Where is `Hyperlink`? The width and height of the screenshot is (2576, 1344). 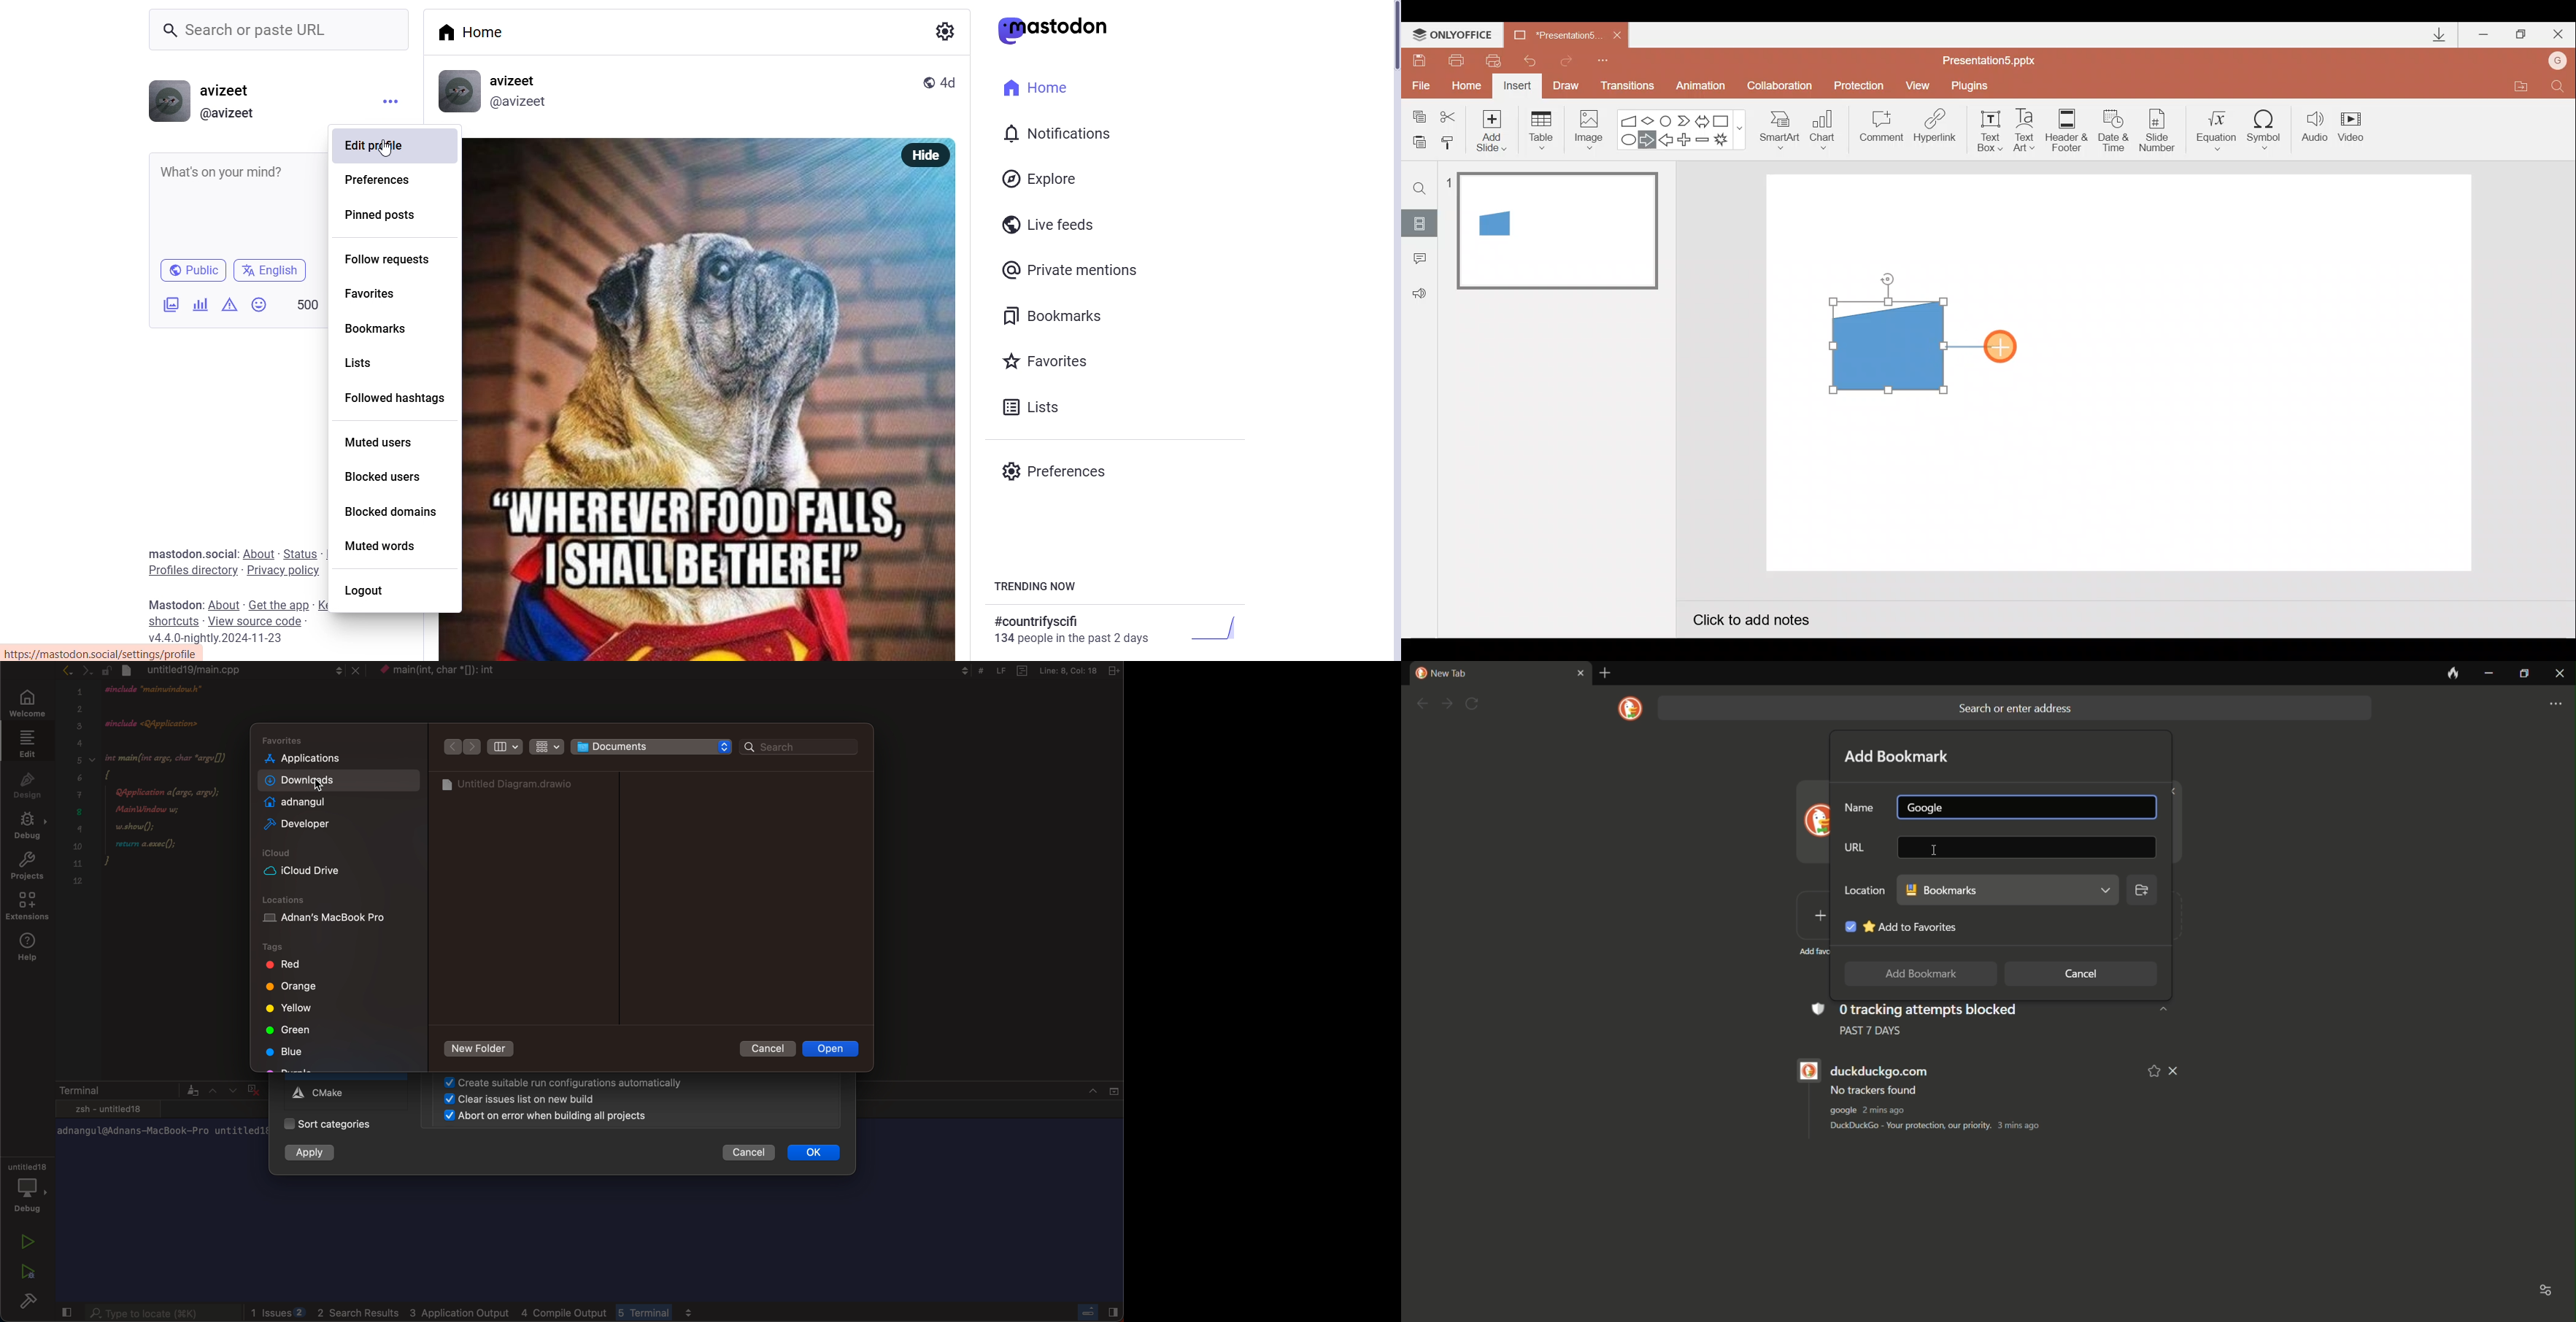 Hyperlink is located at coordinates (1936, 130).